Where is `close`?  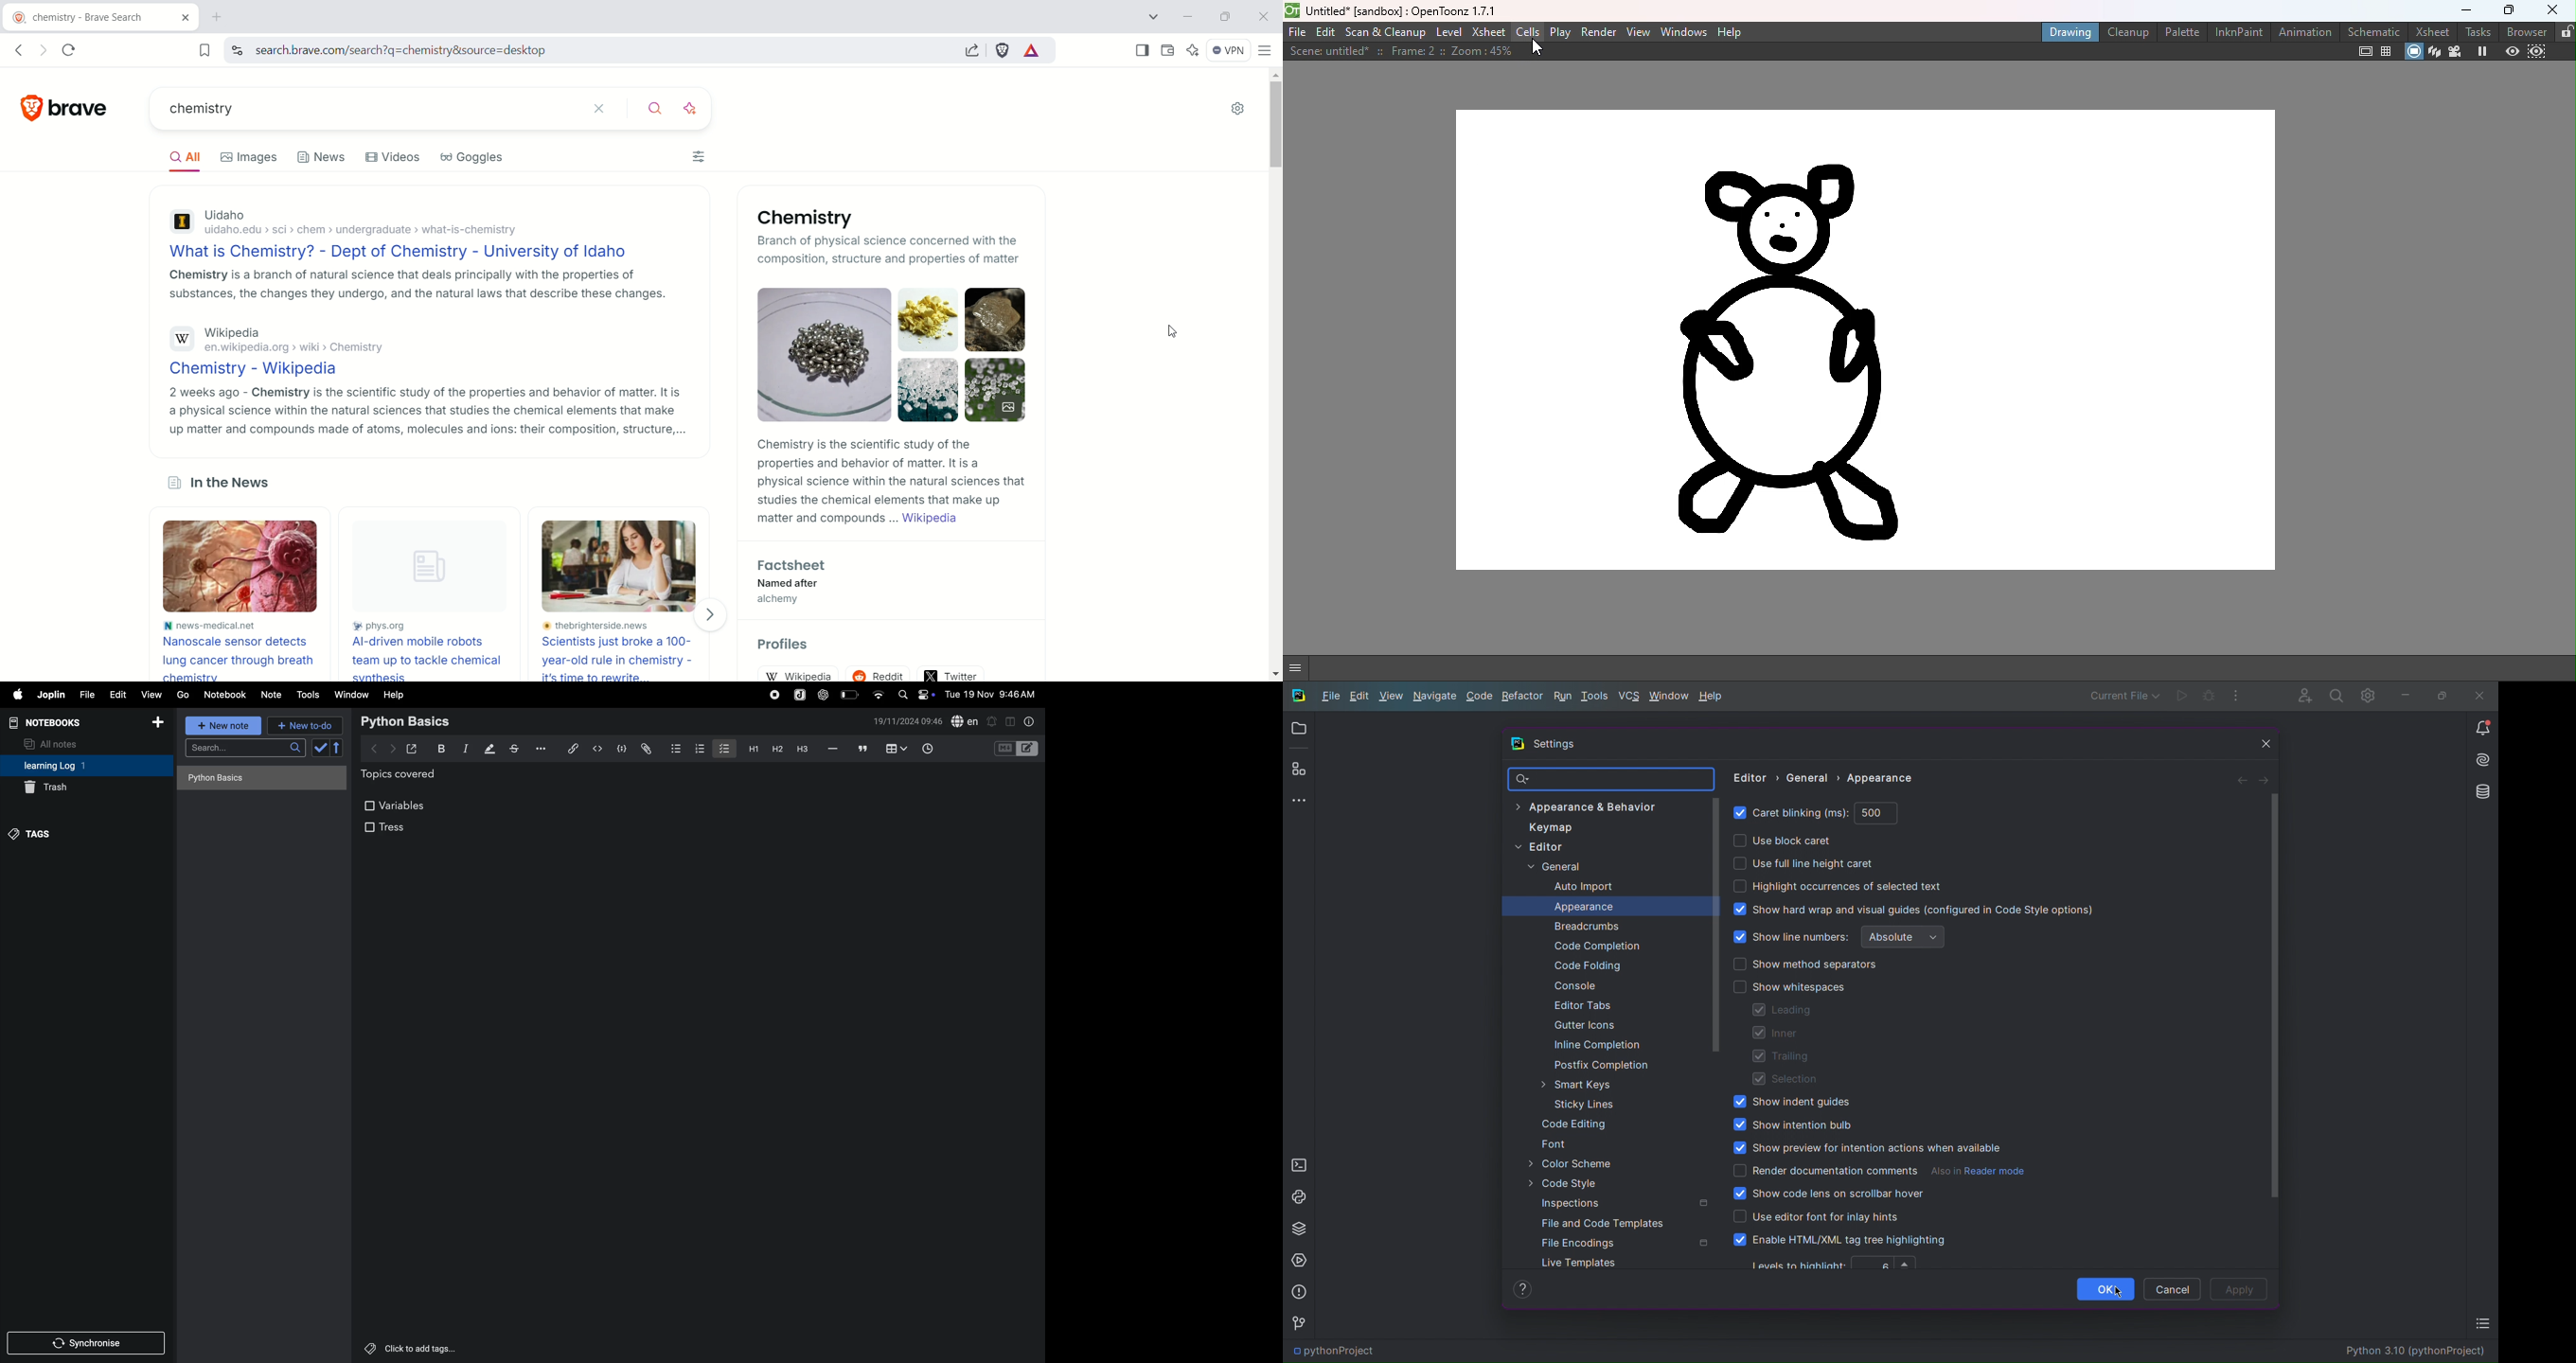 close is located at coordinates (179, 20).